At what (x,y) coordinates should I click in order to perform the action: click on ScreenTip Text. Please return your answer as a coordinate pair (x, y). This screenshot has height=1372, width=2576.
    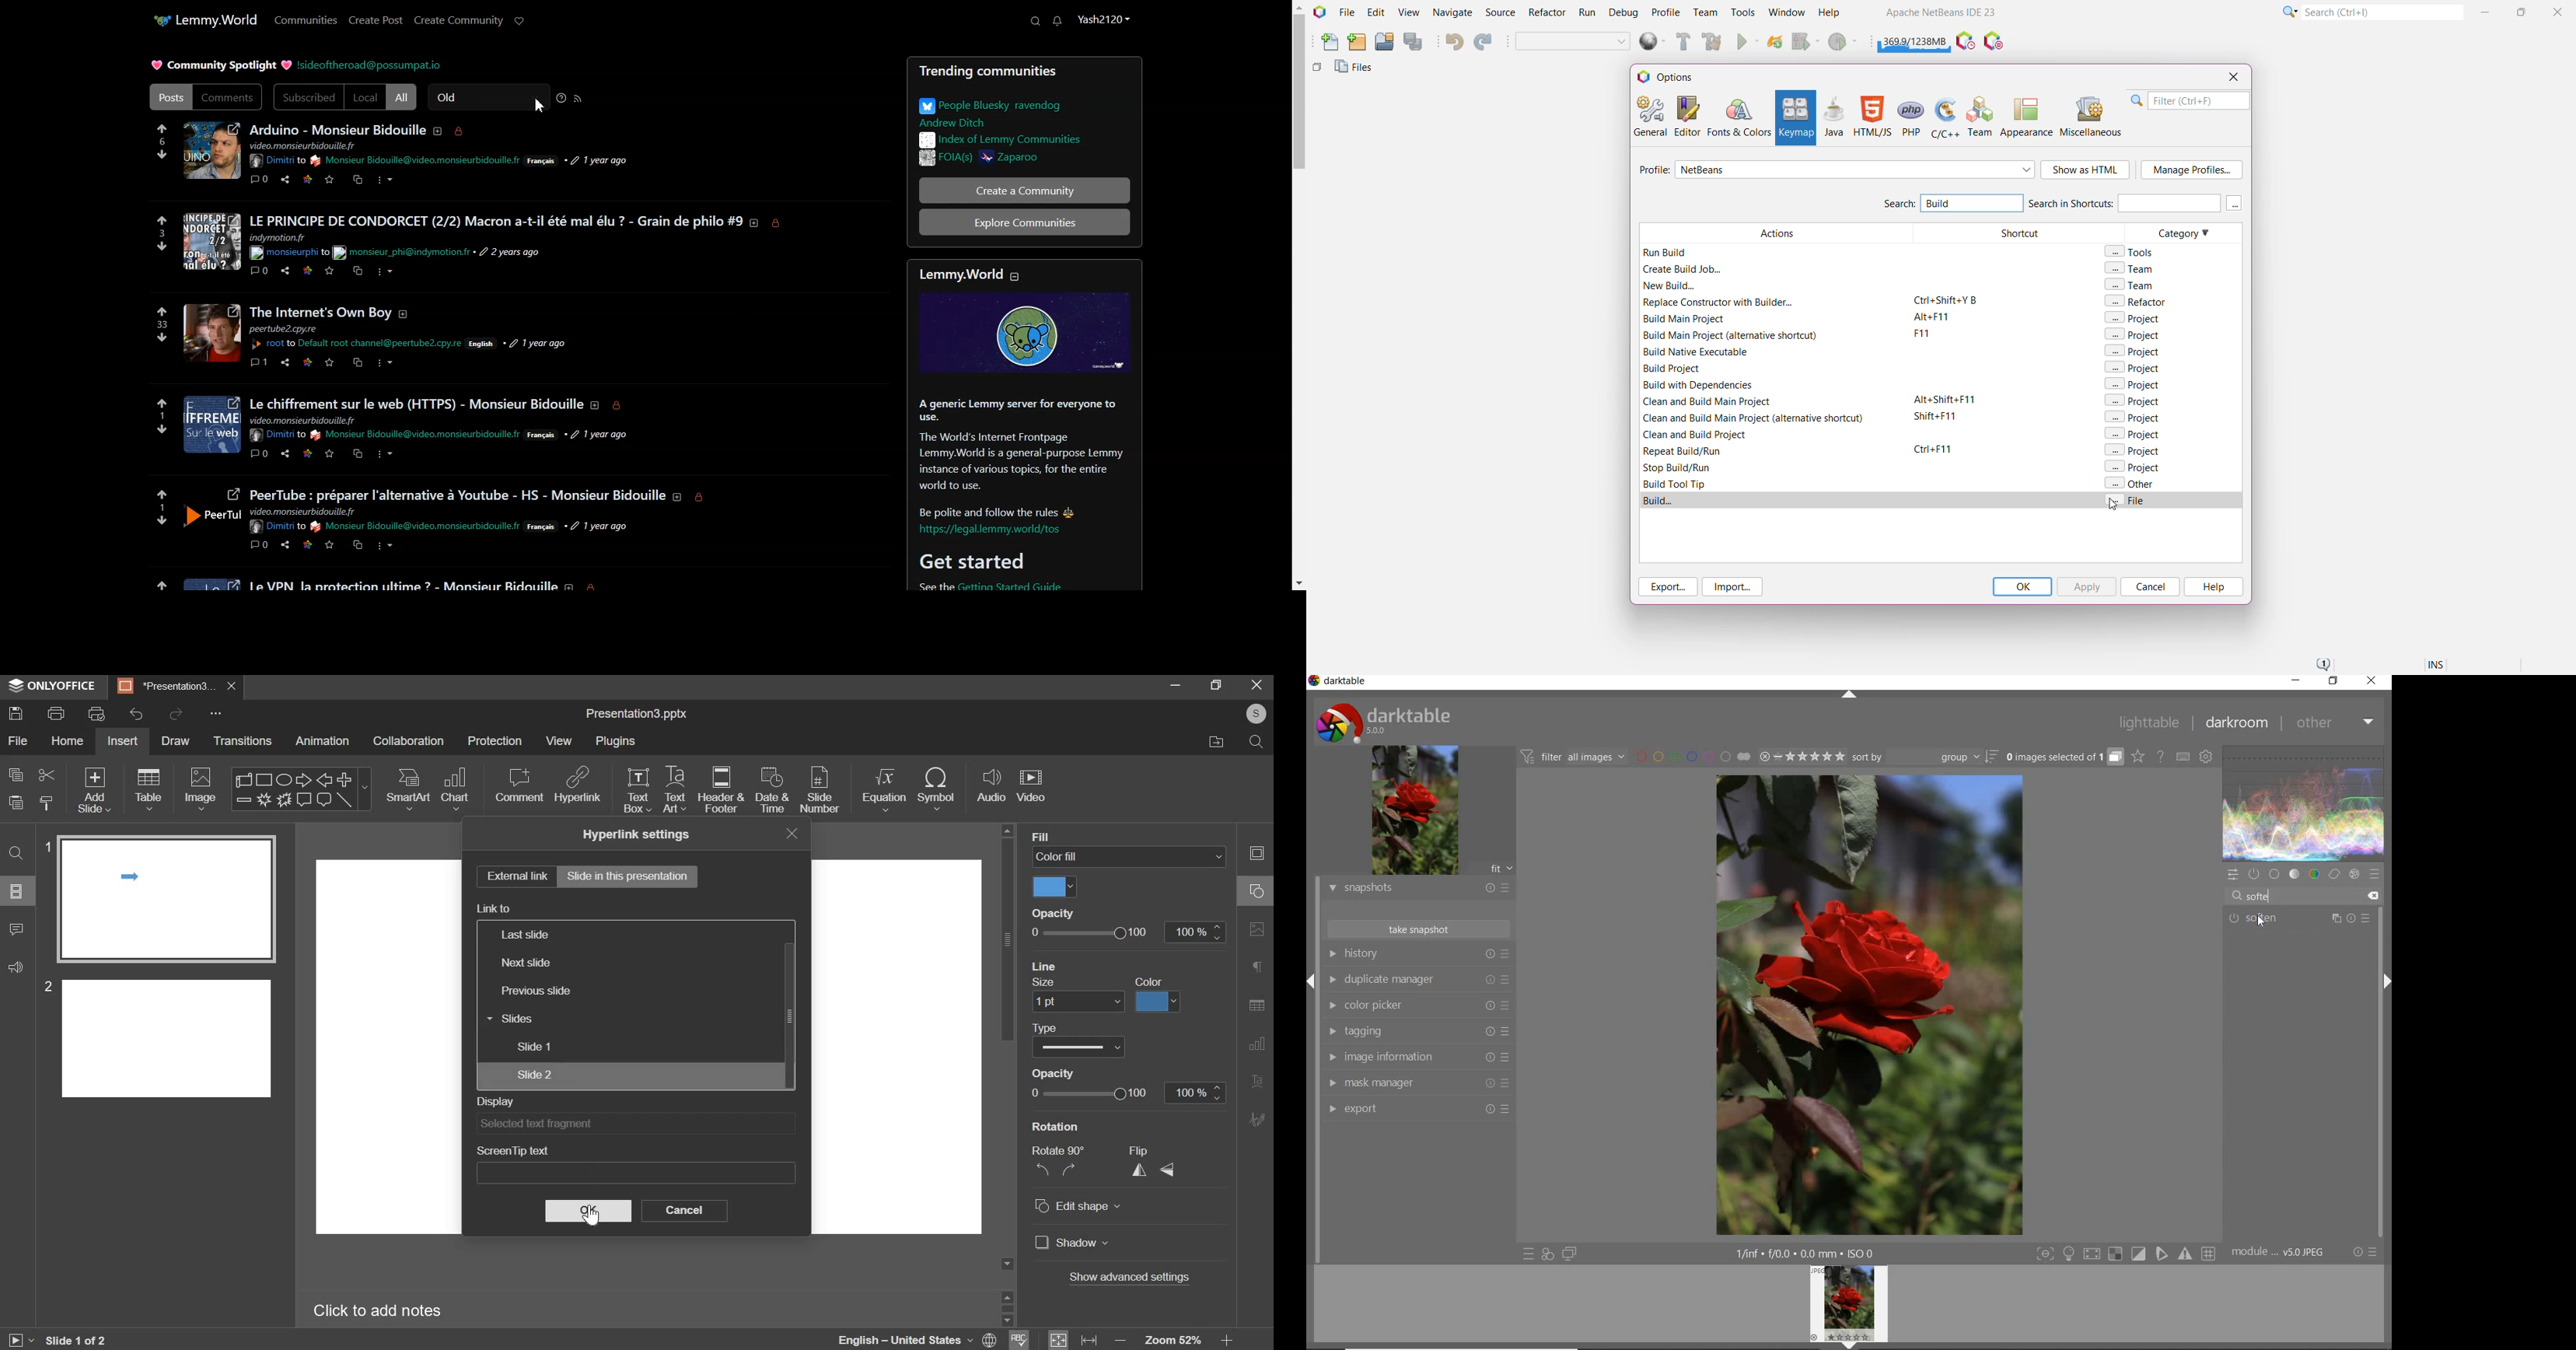
    Looking at the image, I should click on (638, 1173).